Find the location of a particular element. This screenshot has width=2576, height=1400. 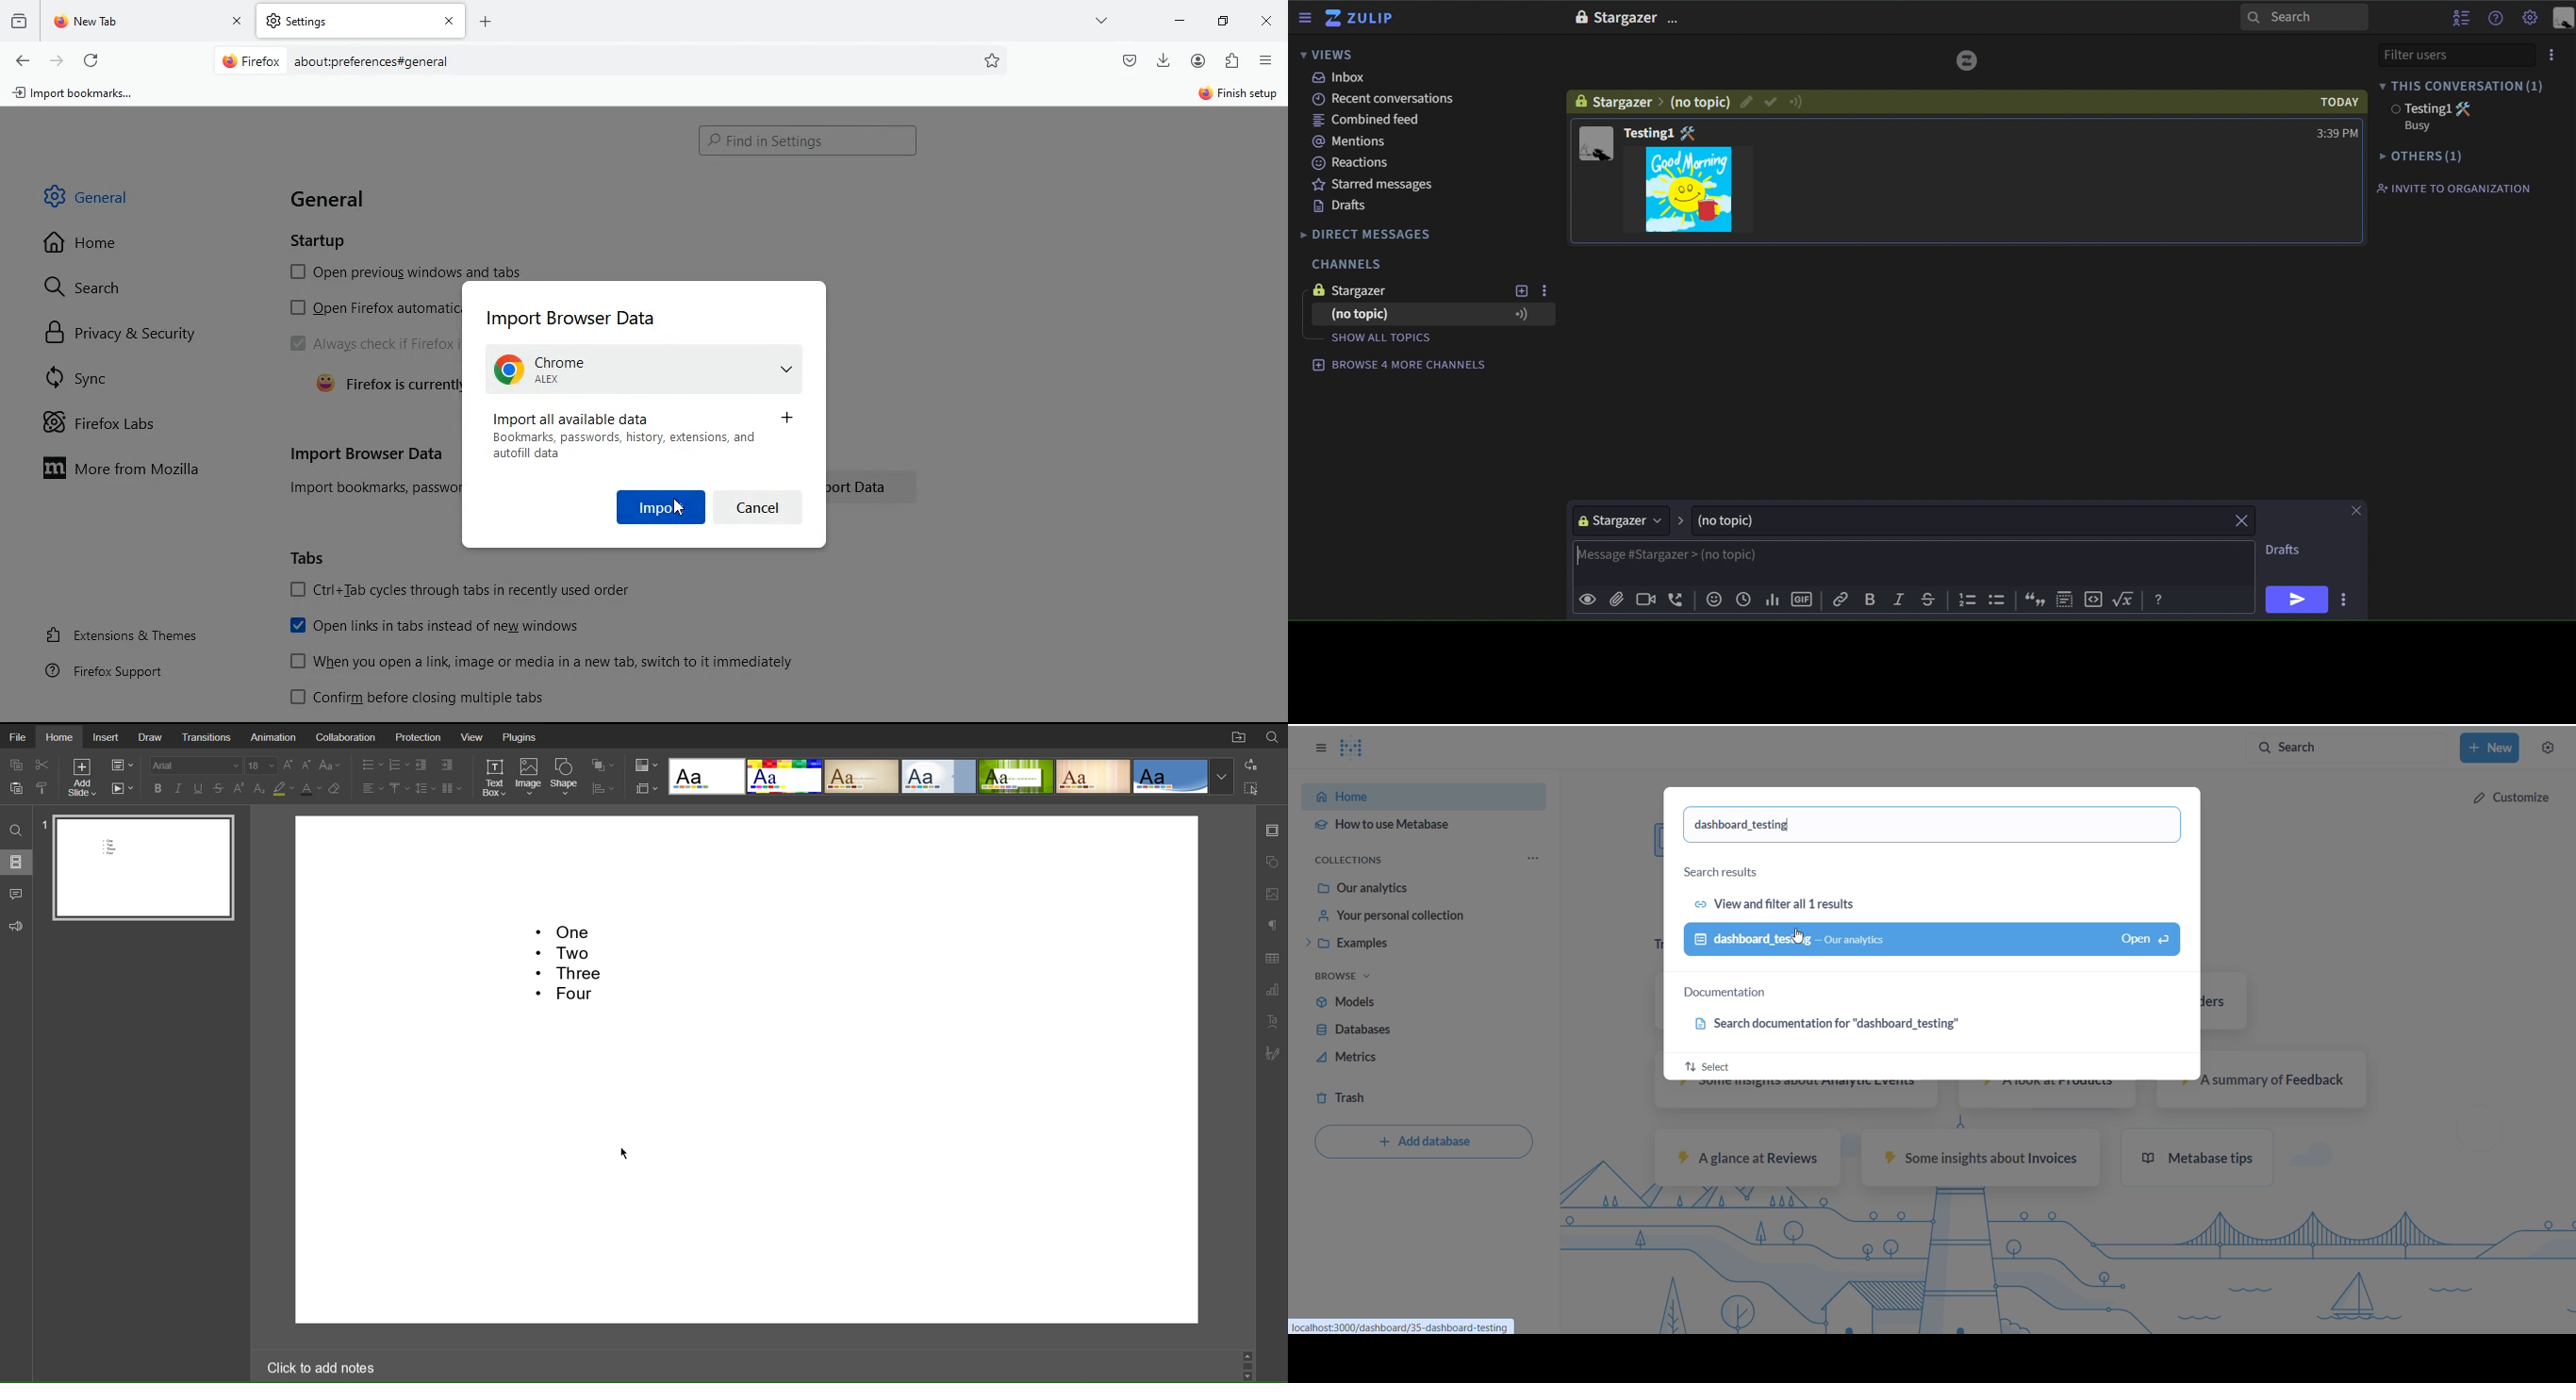

Numbered List is located at coordinates (398, 766).